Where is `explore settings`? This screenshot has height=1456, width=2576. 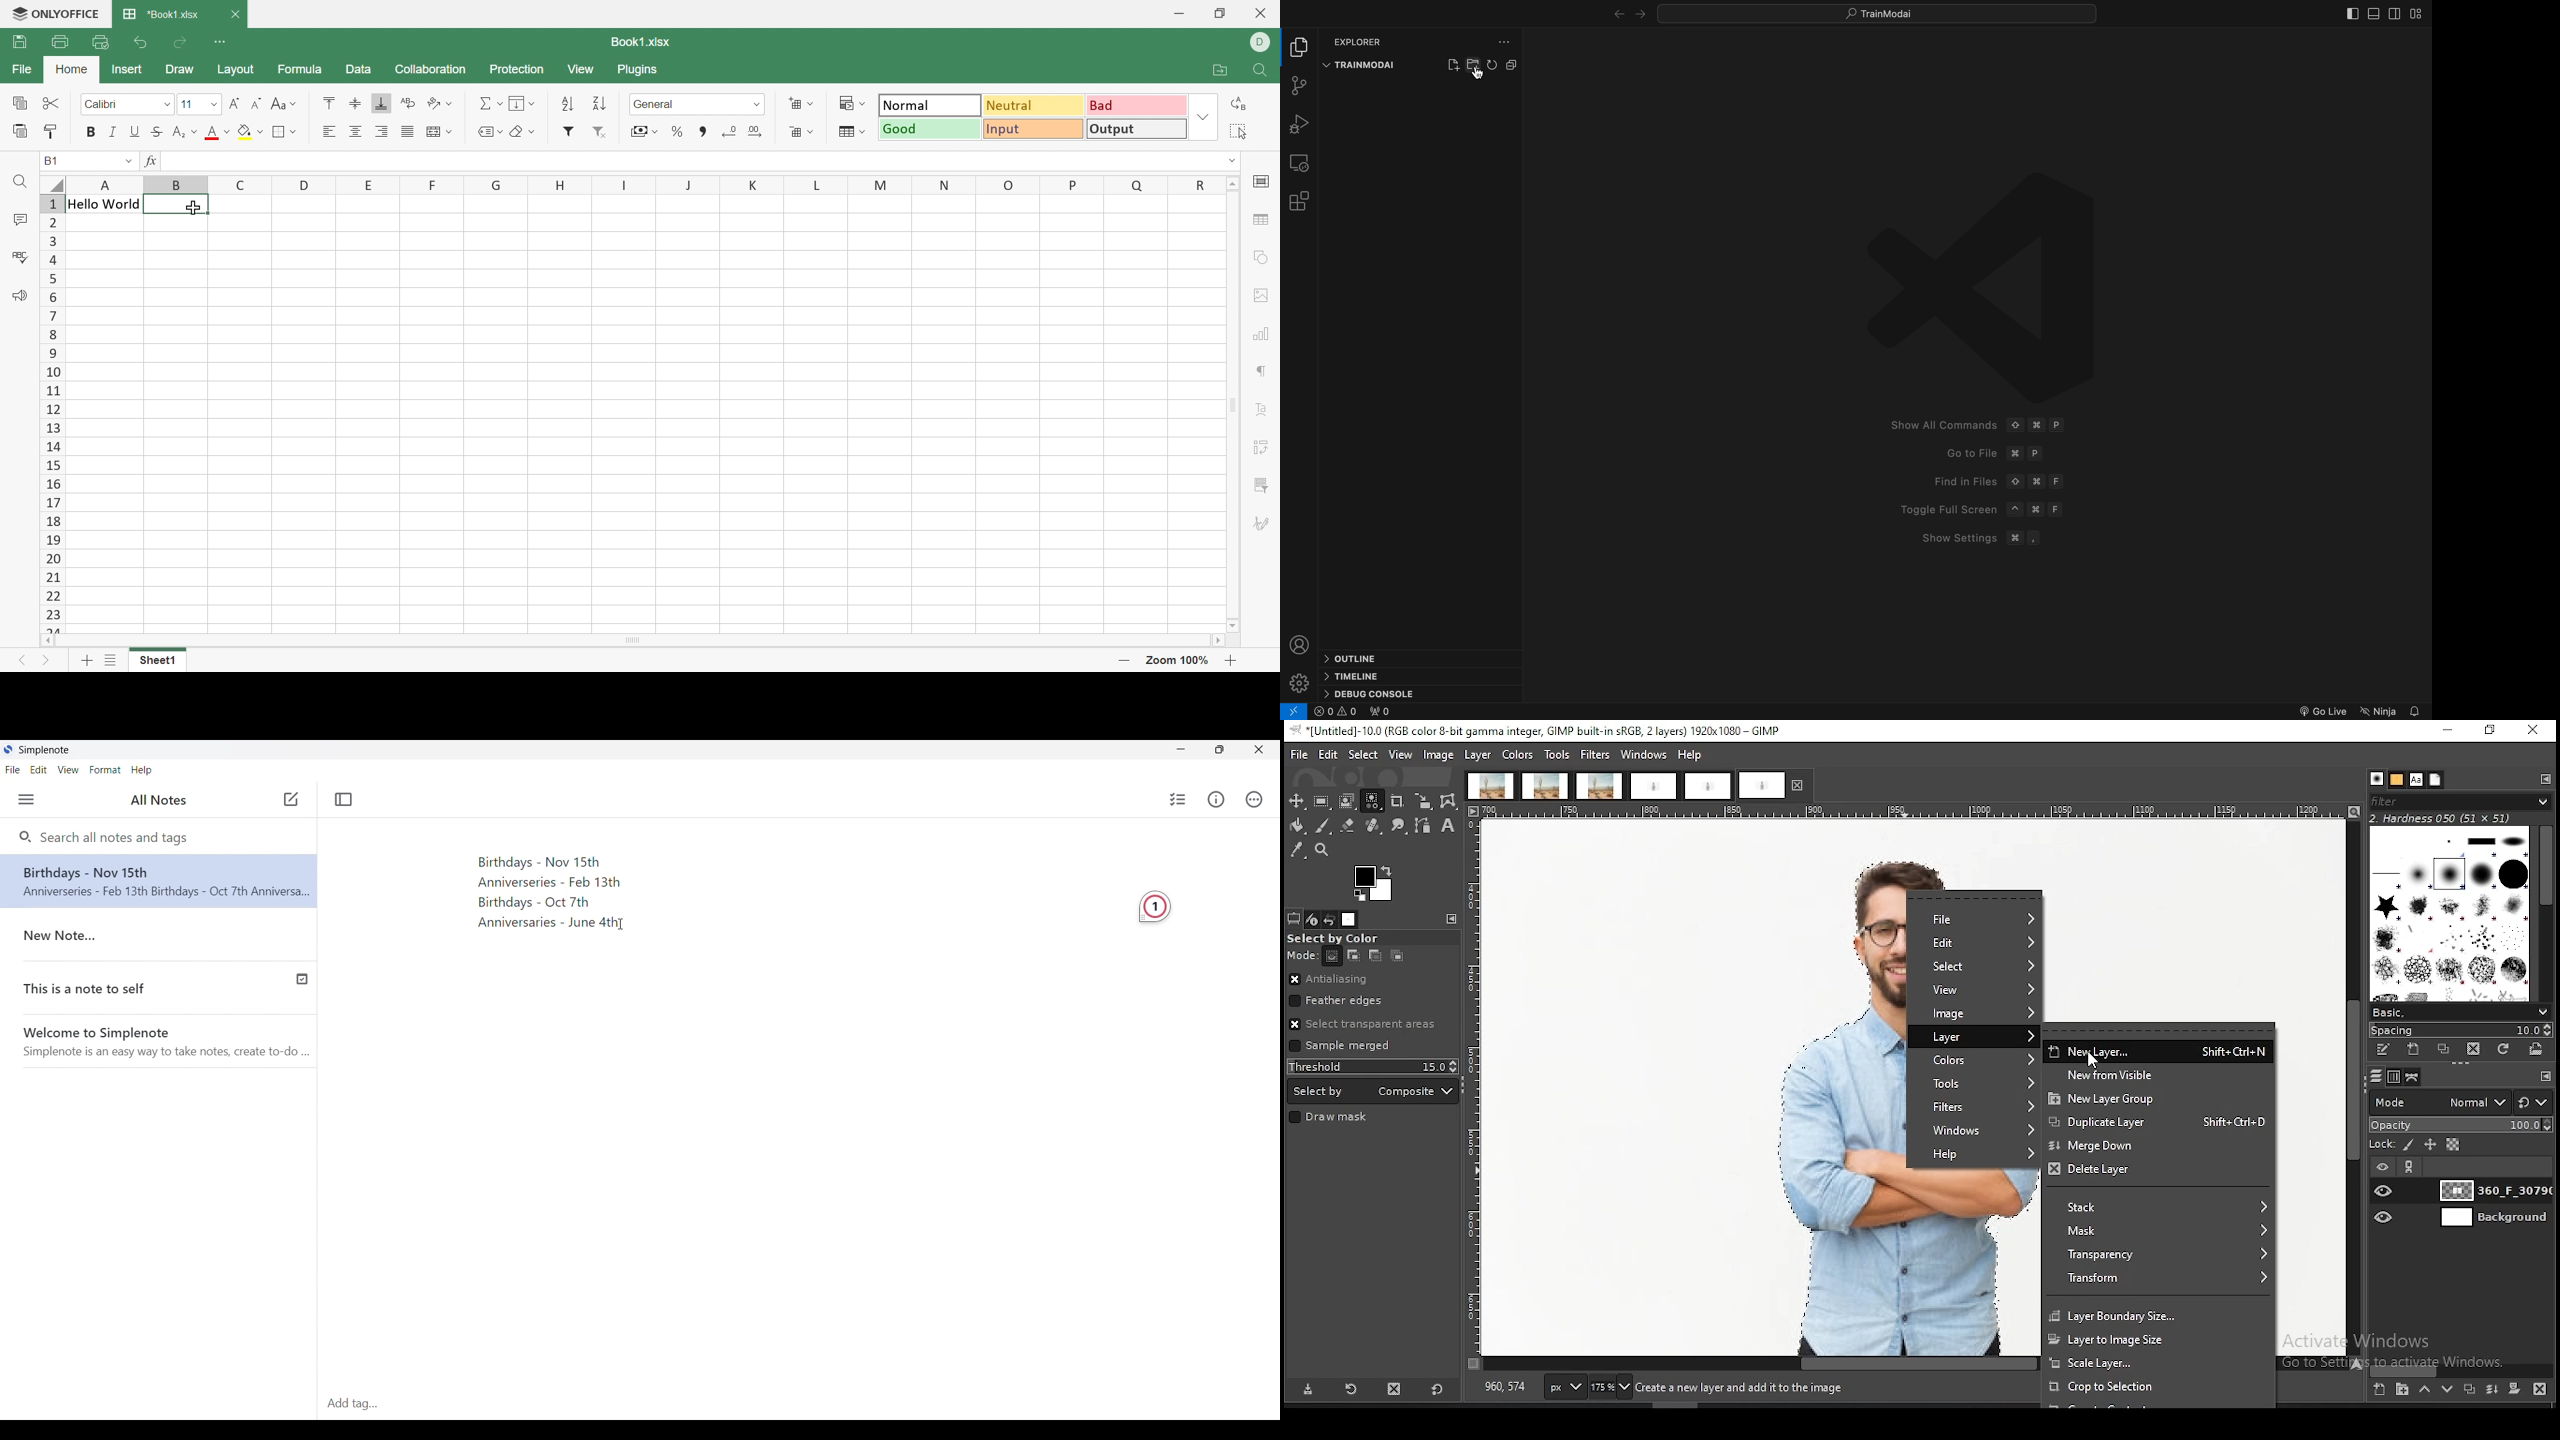
explore settings is located at coordinates (1504, 40).